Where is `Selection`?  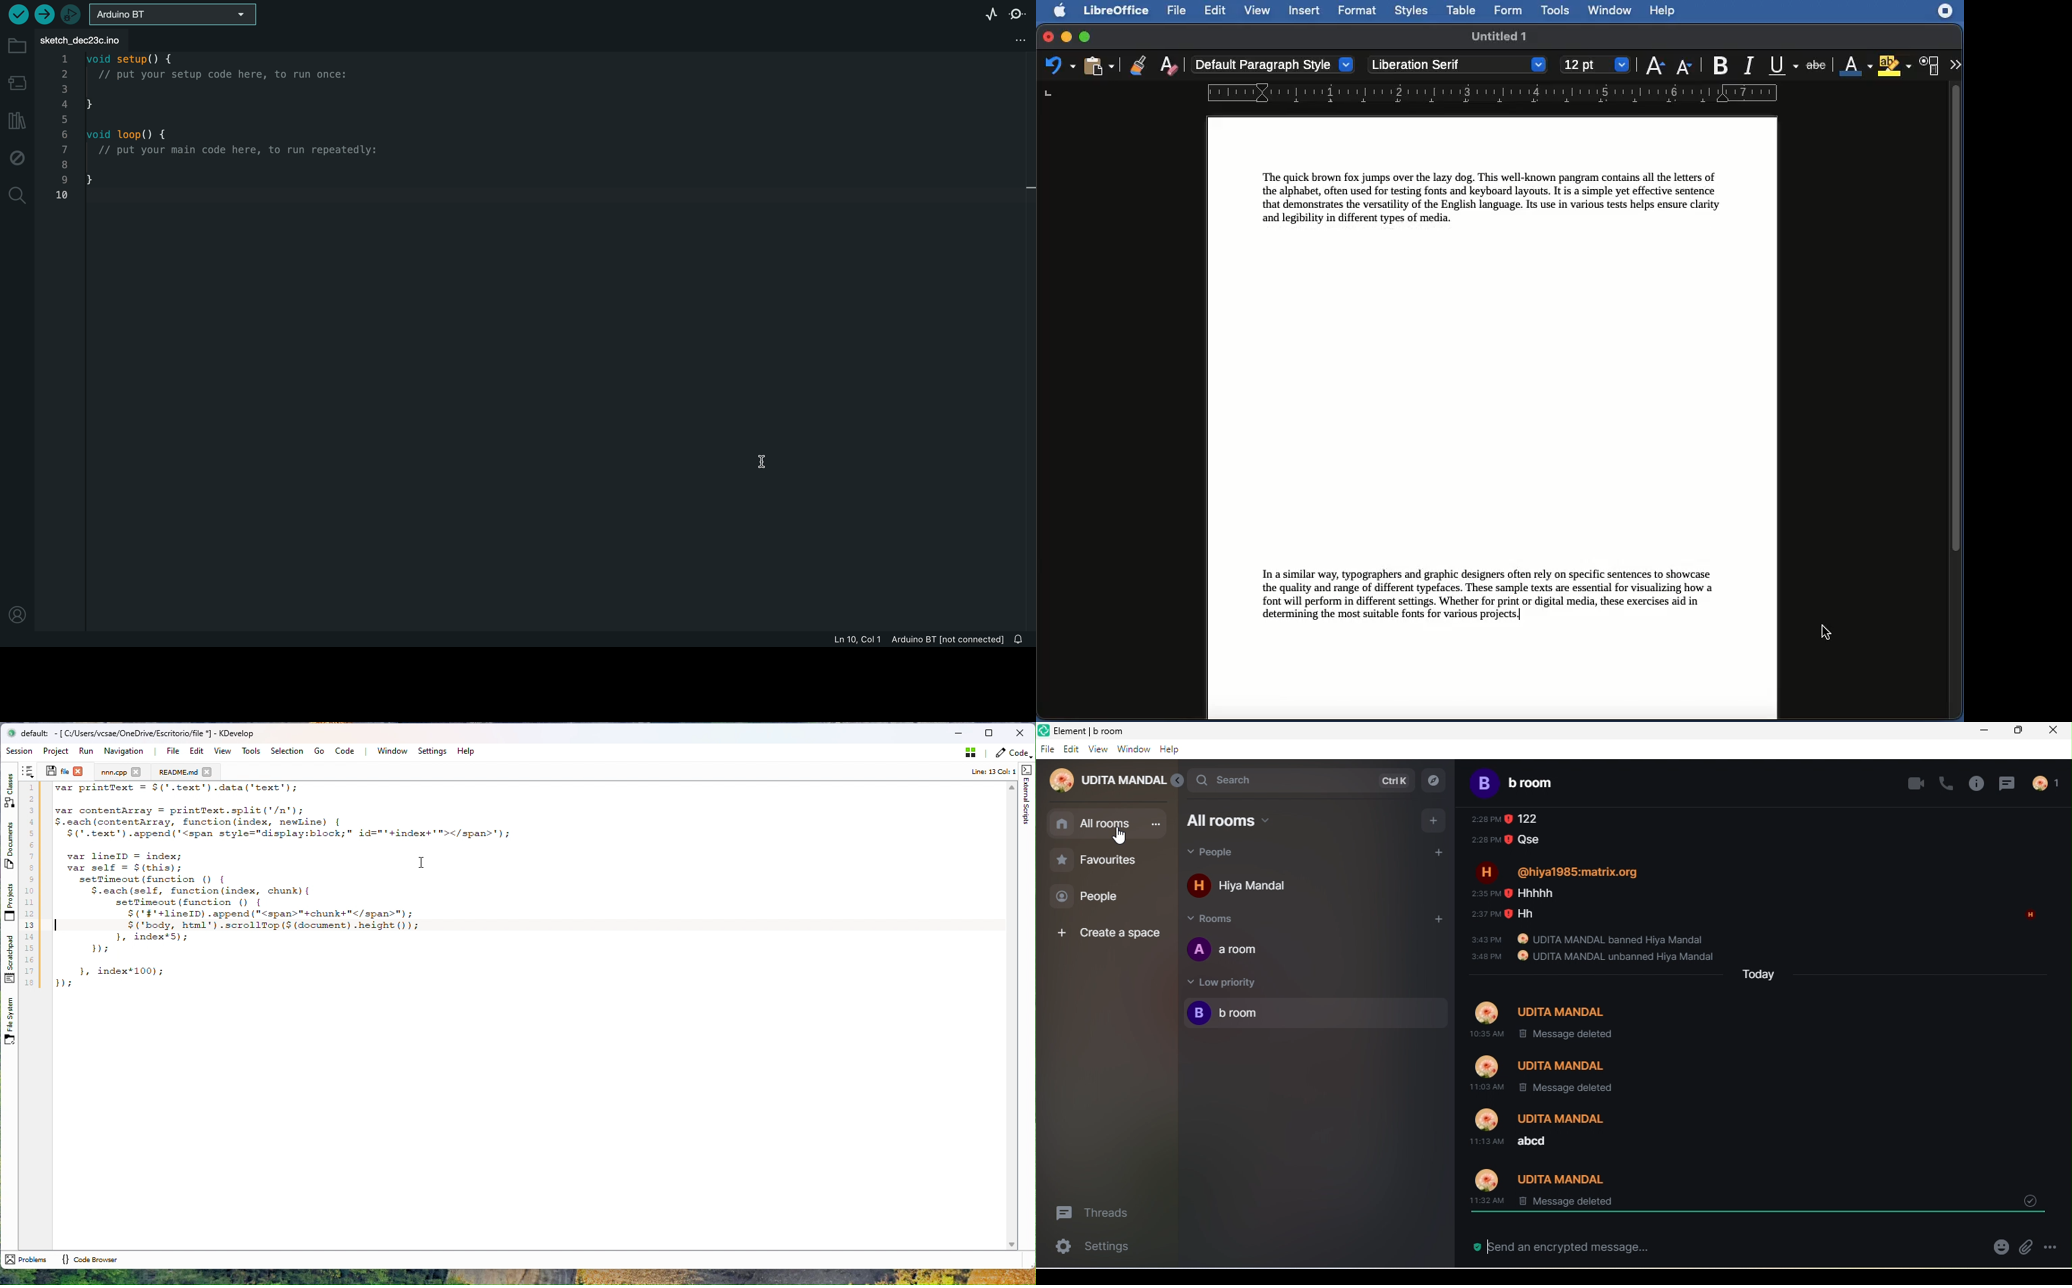 Selection is located at coordinates (286, 751).